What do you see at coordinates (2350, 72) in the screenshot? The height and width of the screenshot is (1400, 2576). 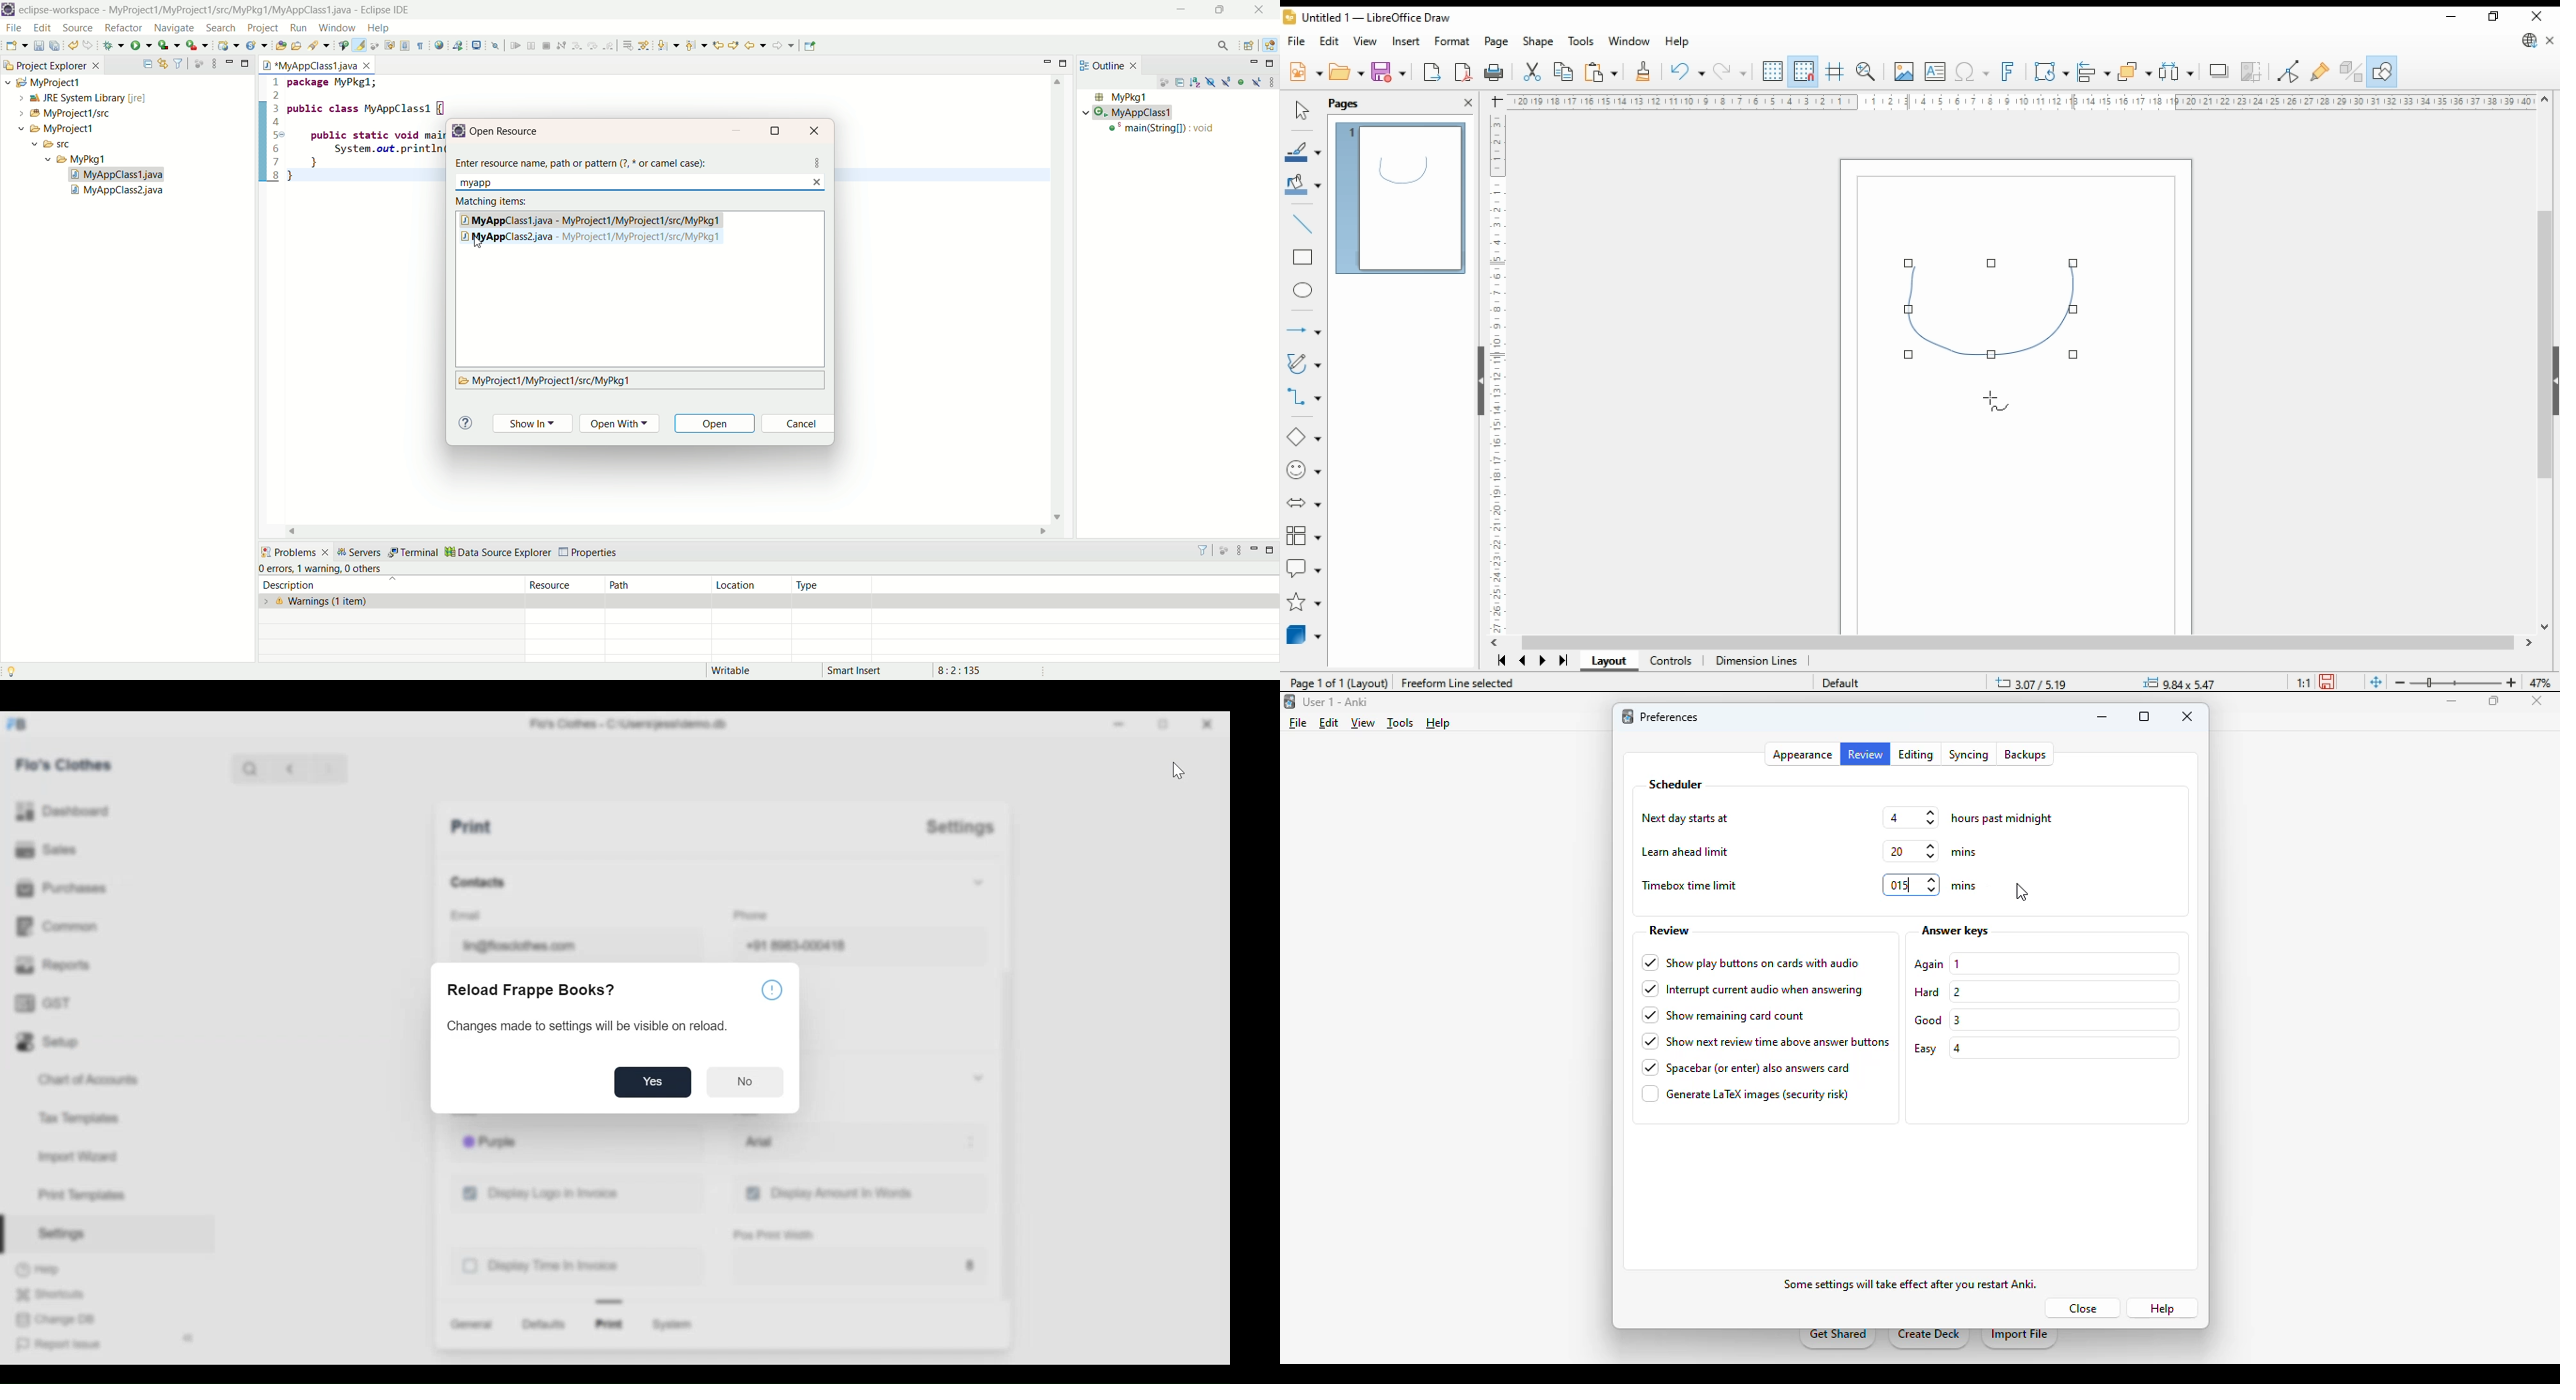 I see `toggle extrusions` at bounding box center [2350, 72].